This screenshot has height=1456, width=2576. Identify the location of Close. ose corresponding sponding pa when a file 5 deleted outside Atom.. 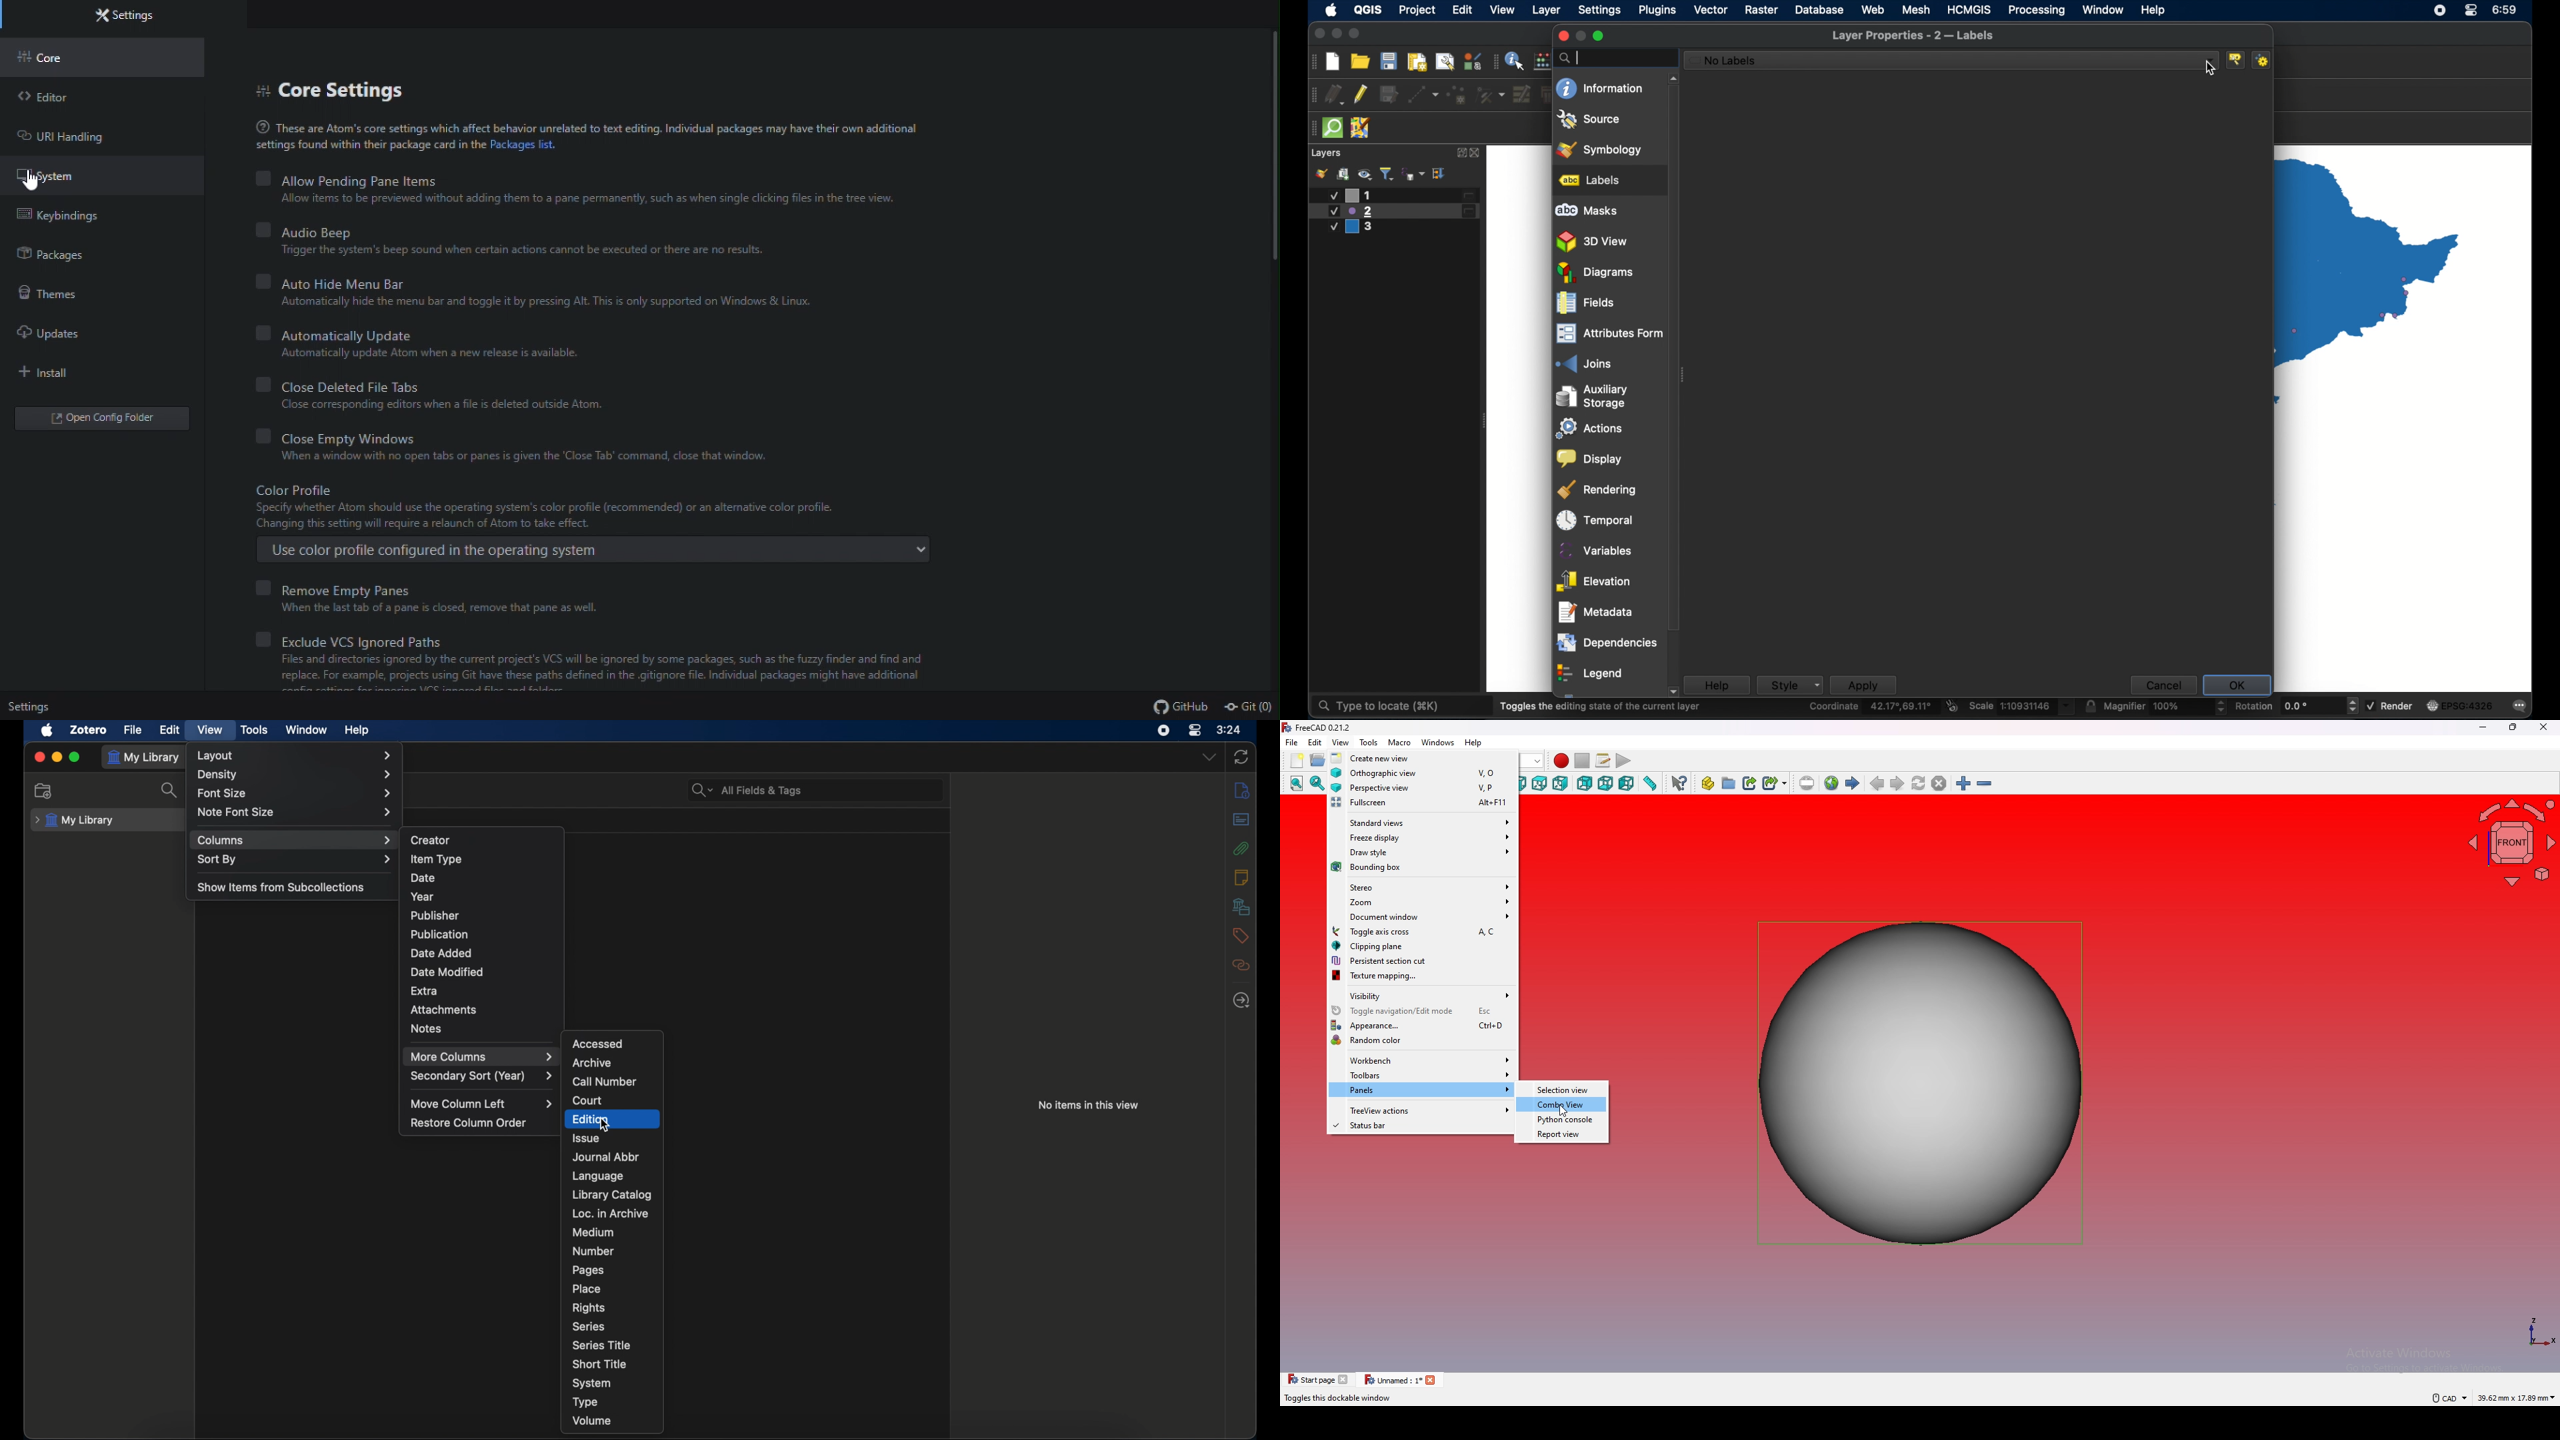
(440, 404).